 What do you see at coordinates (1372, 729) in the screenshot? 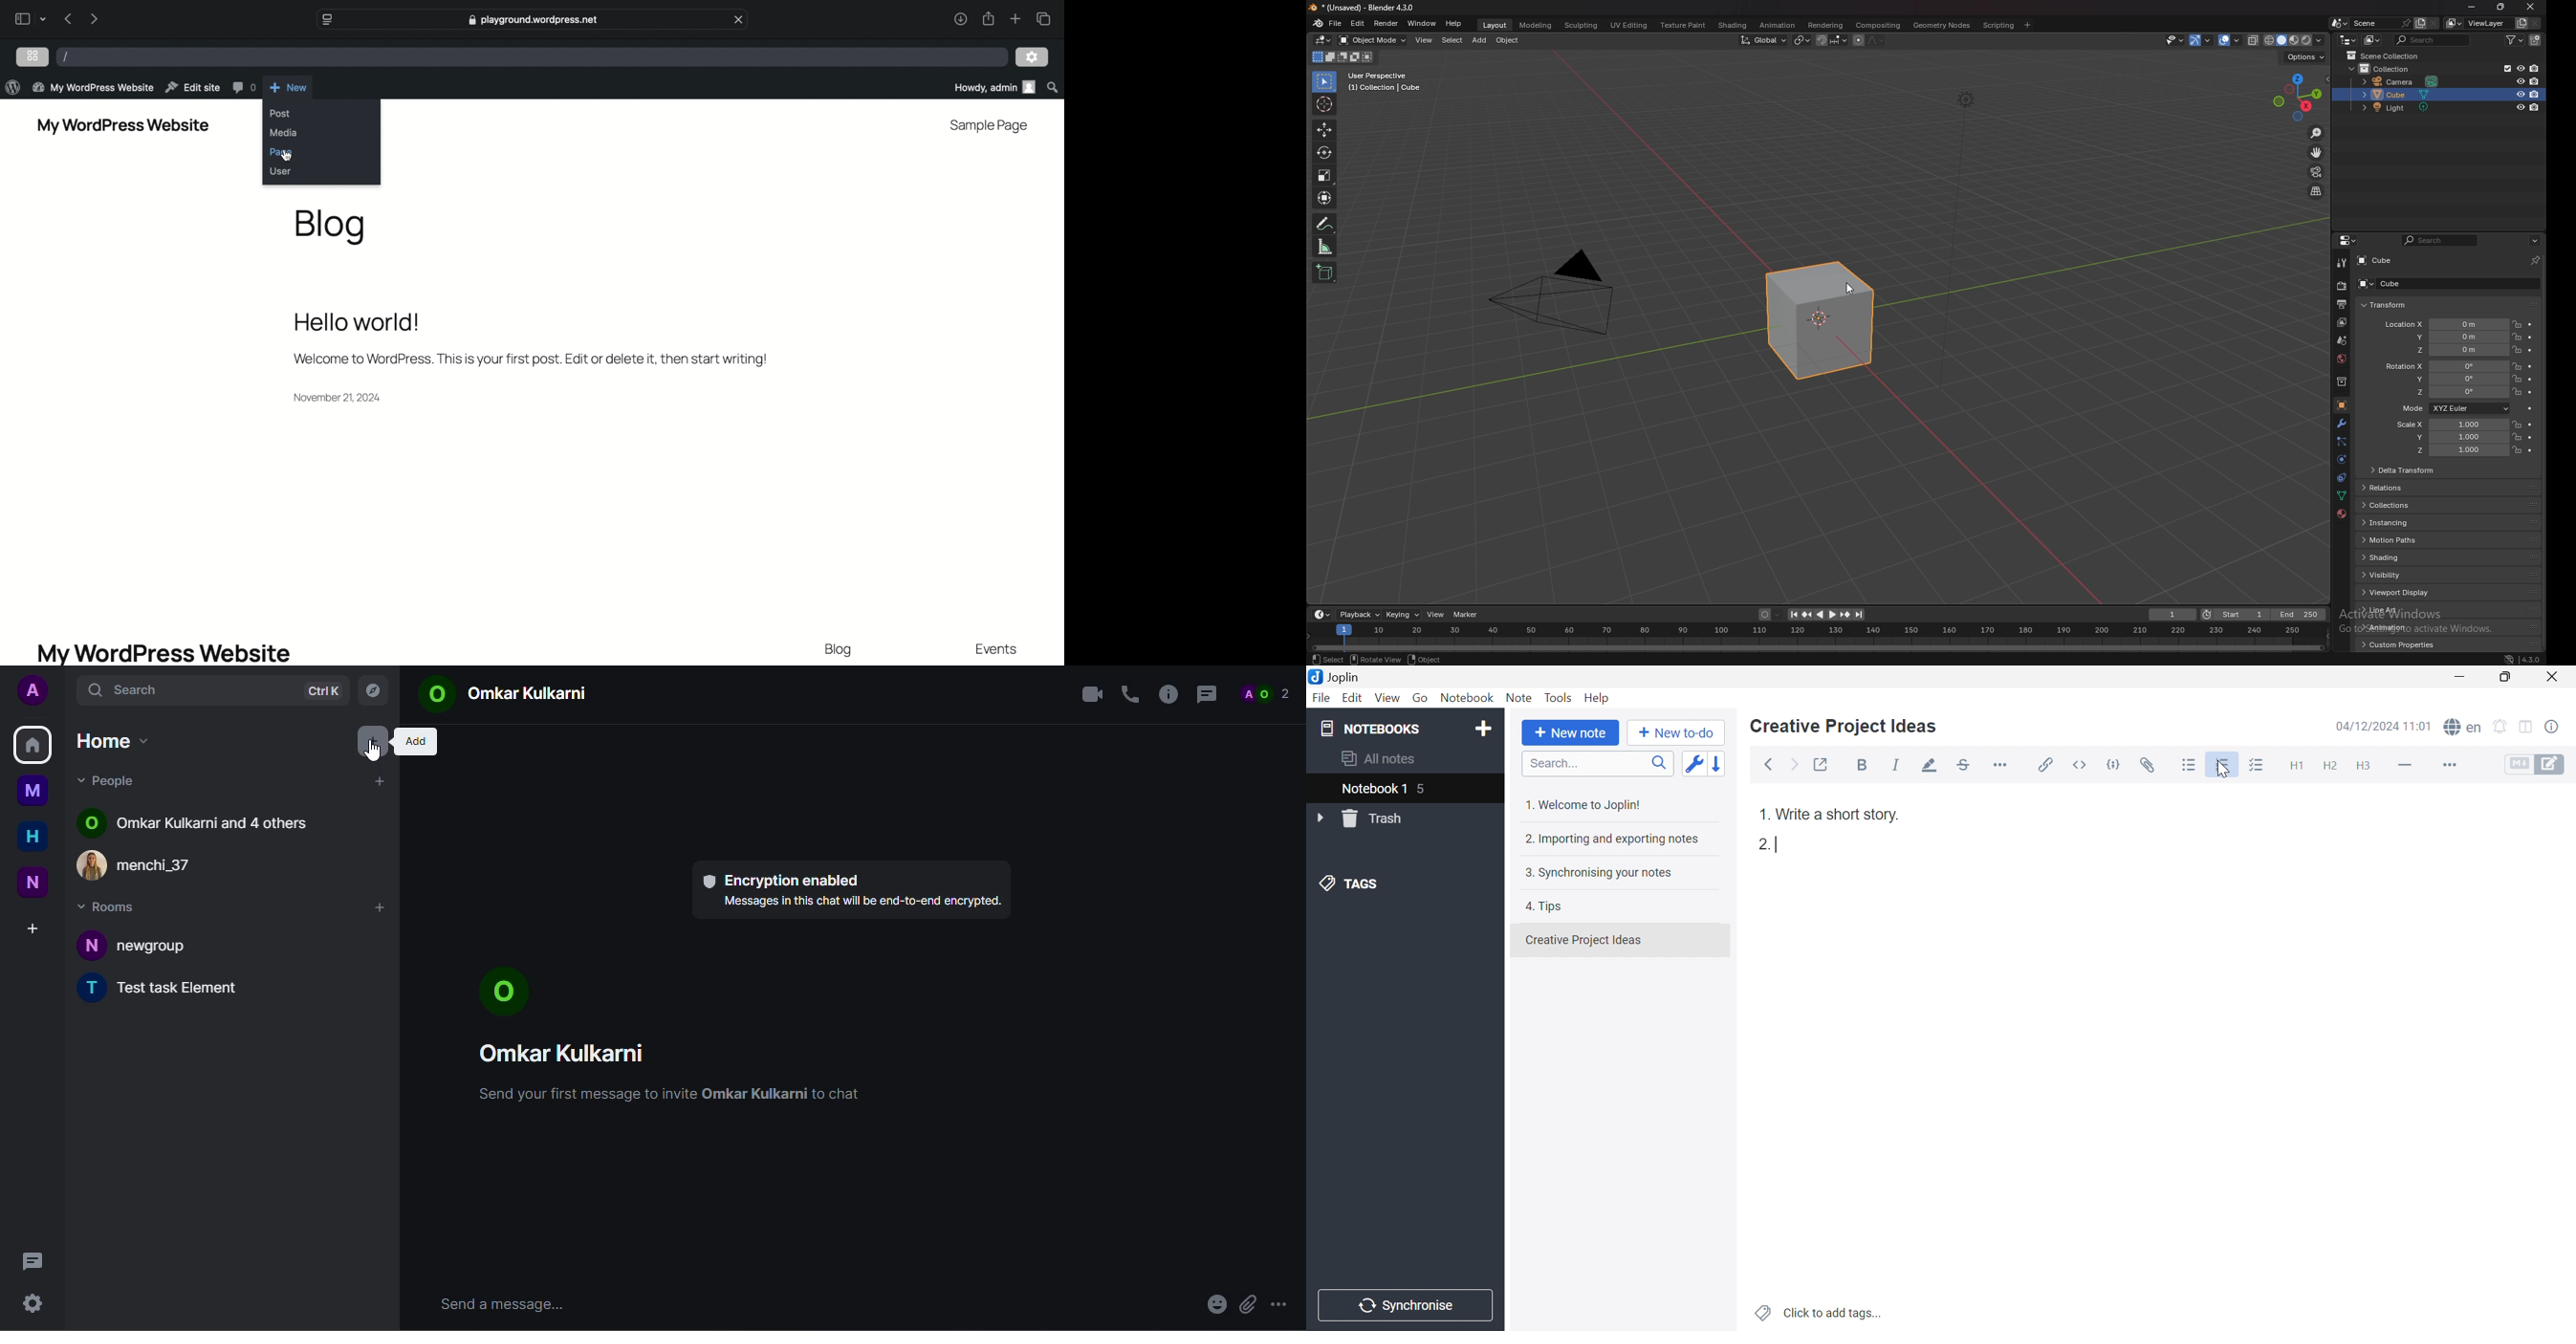
I see `NOTEBOOKS` at bounding box center [1372, 729].